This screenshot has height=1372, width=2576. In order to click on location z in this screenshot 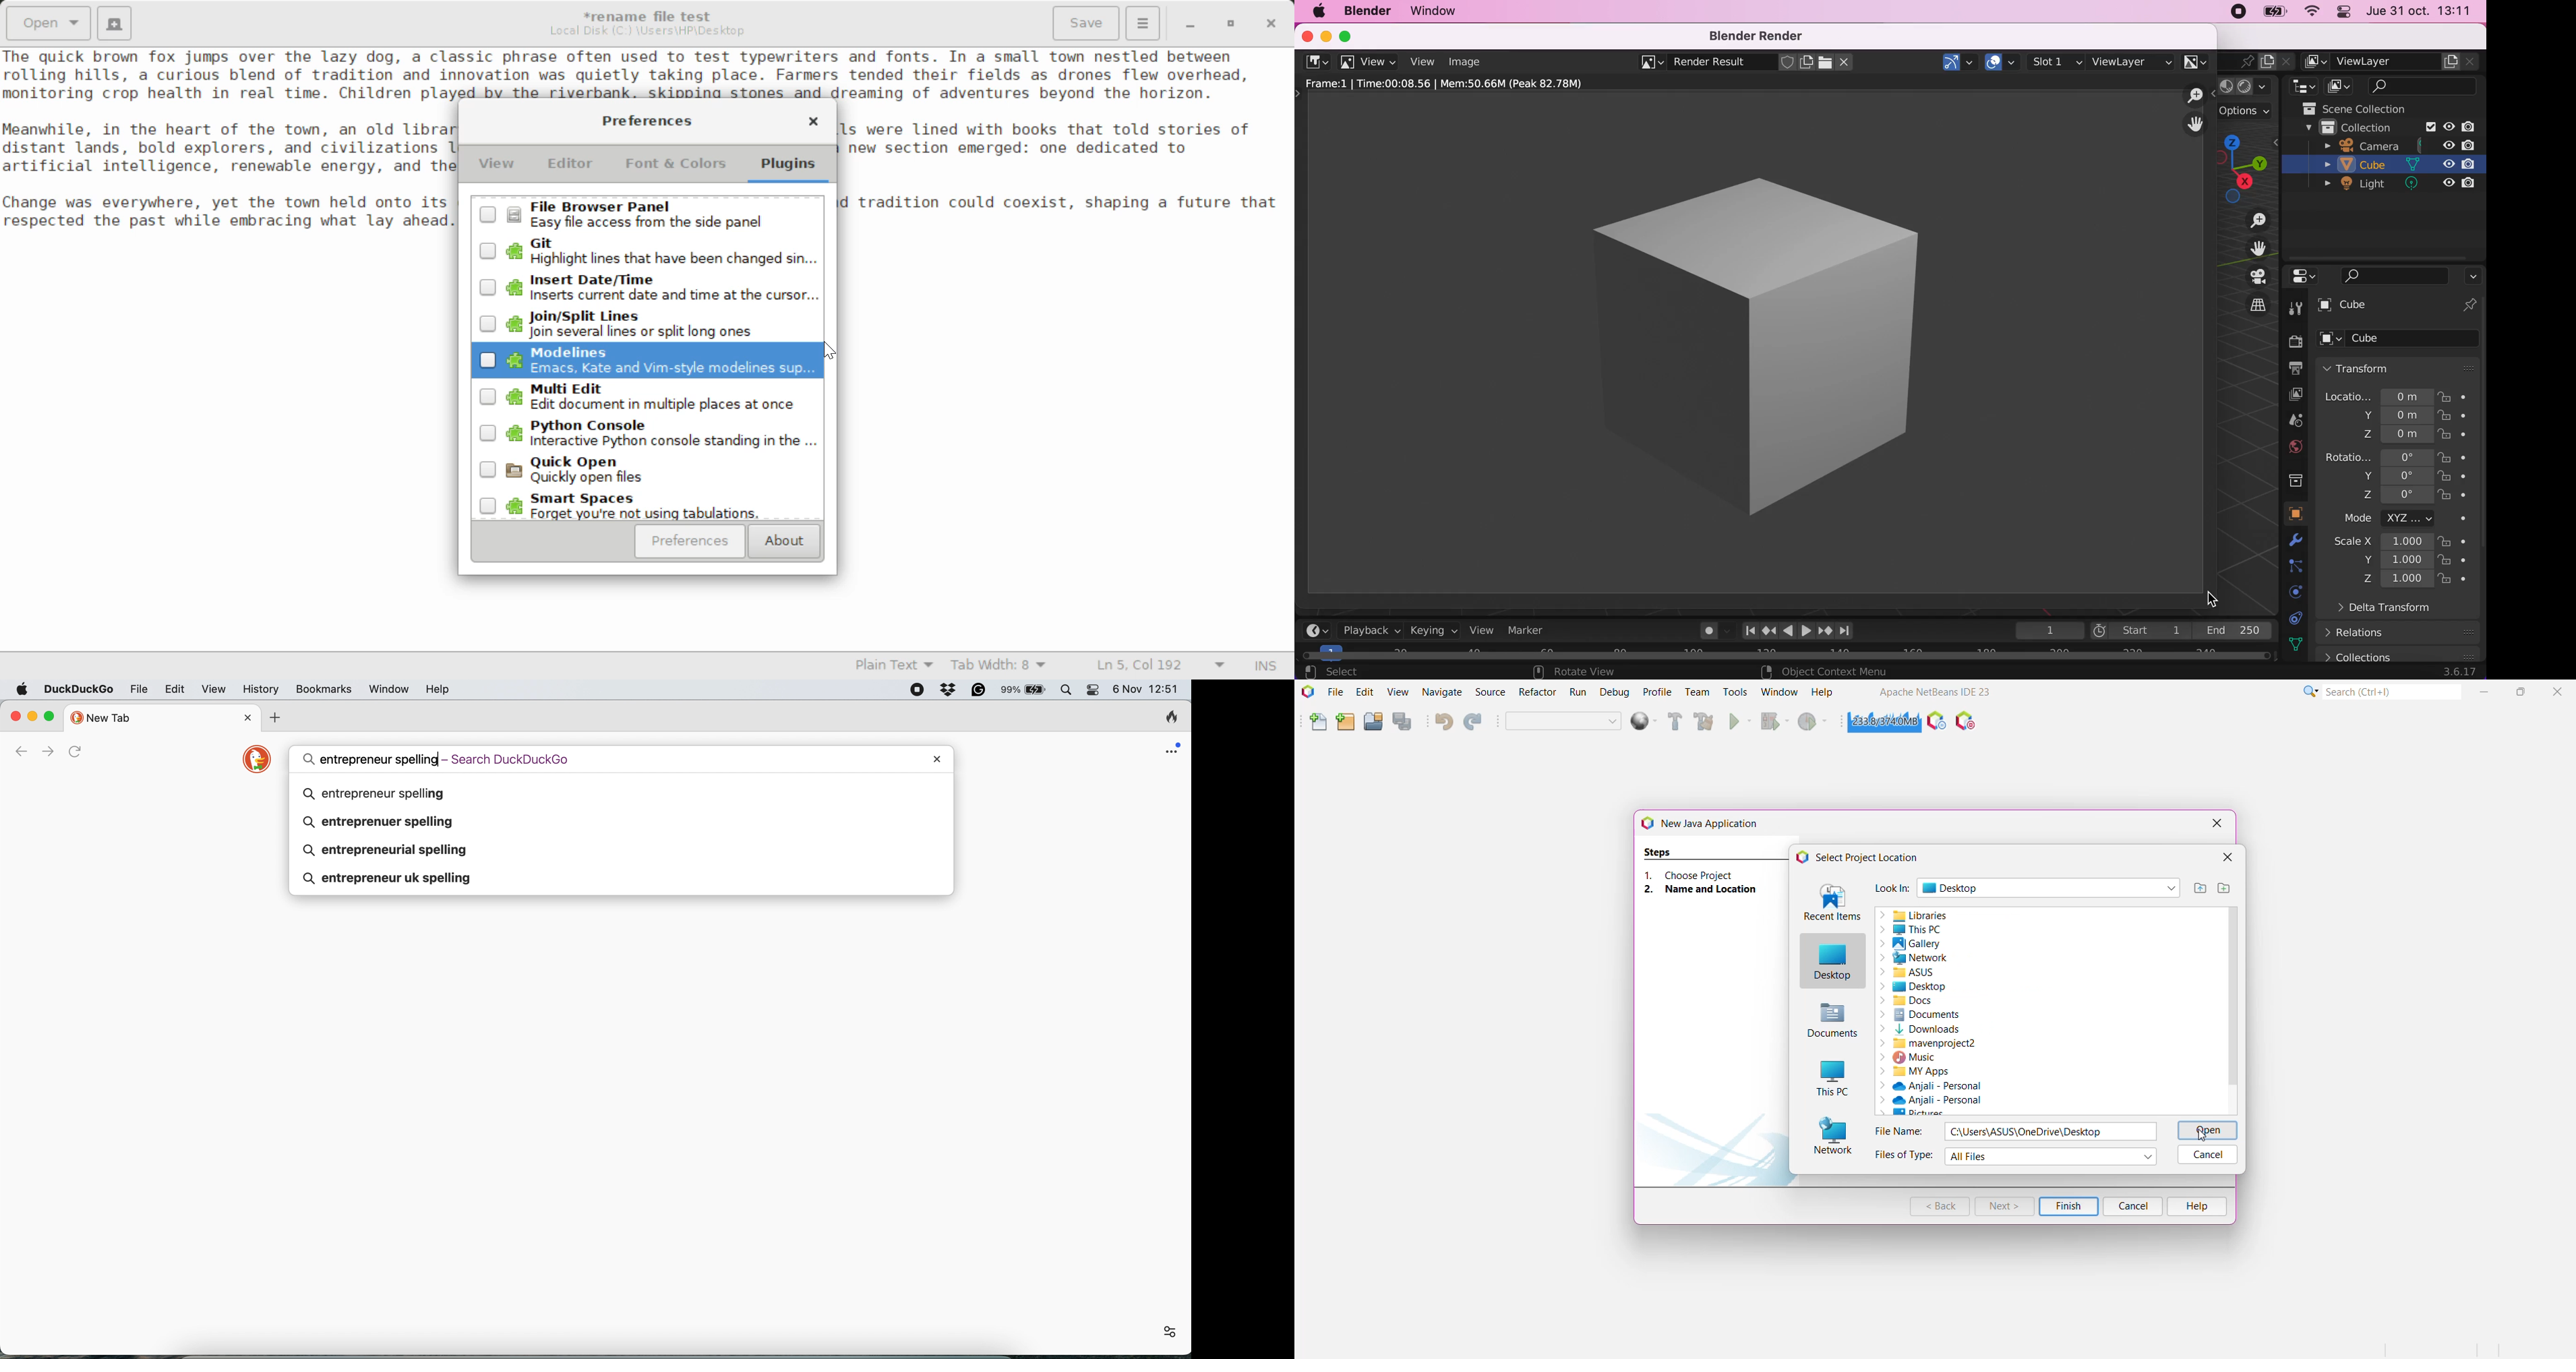, I will do `click(2386, 433)`.